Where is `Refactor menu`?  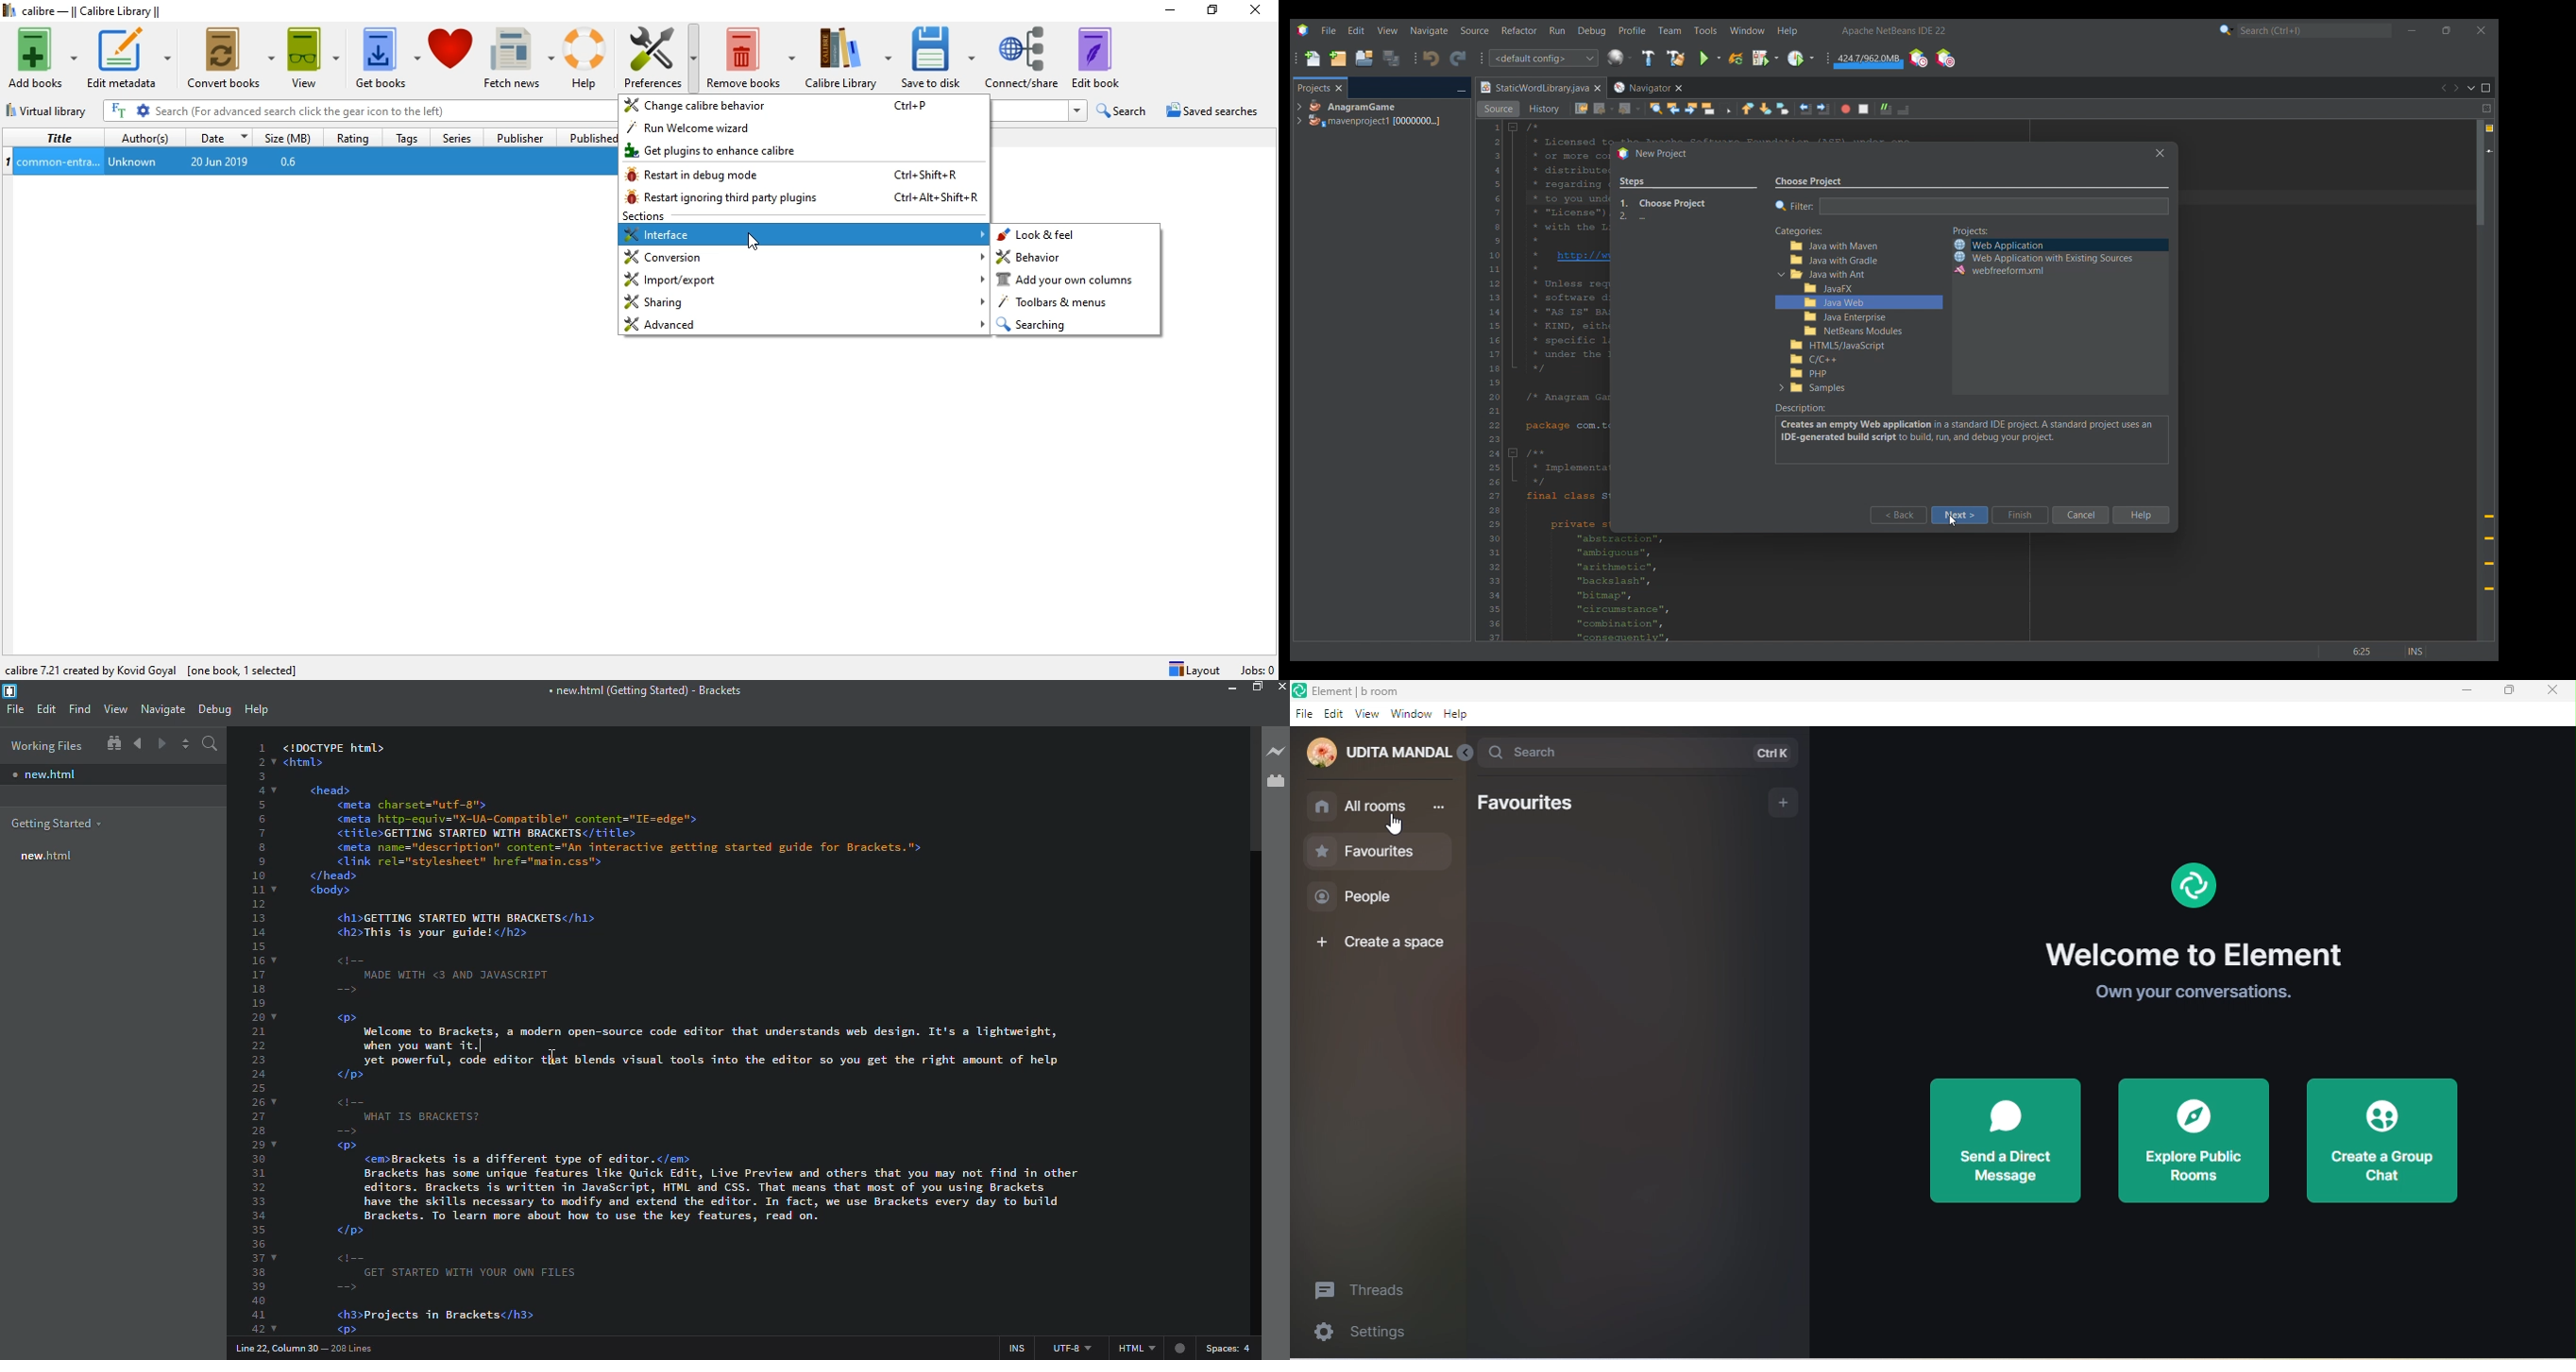
Refactor menu is located at coordinates (1519, 30).